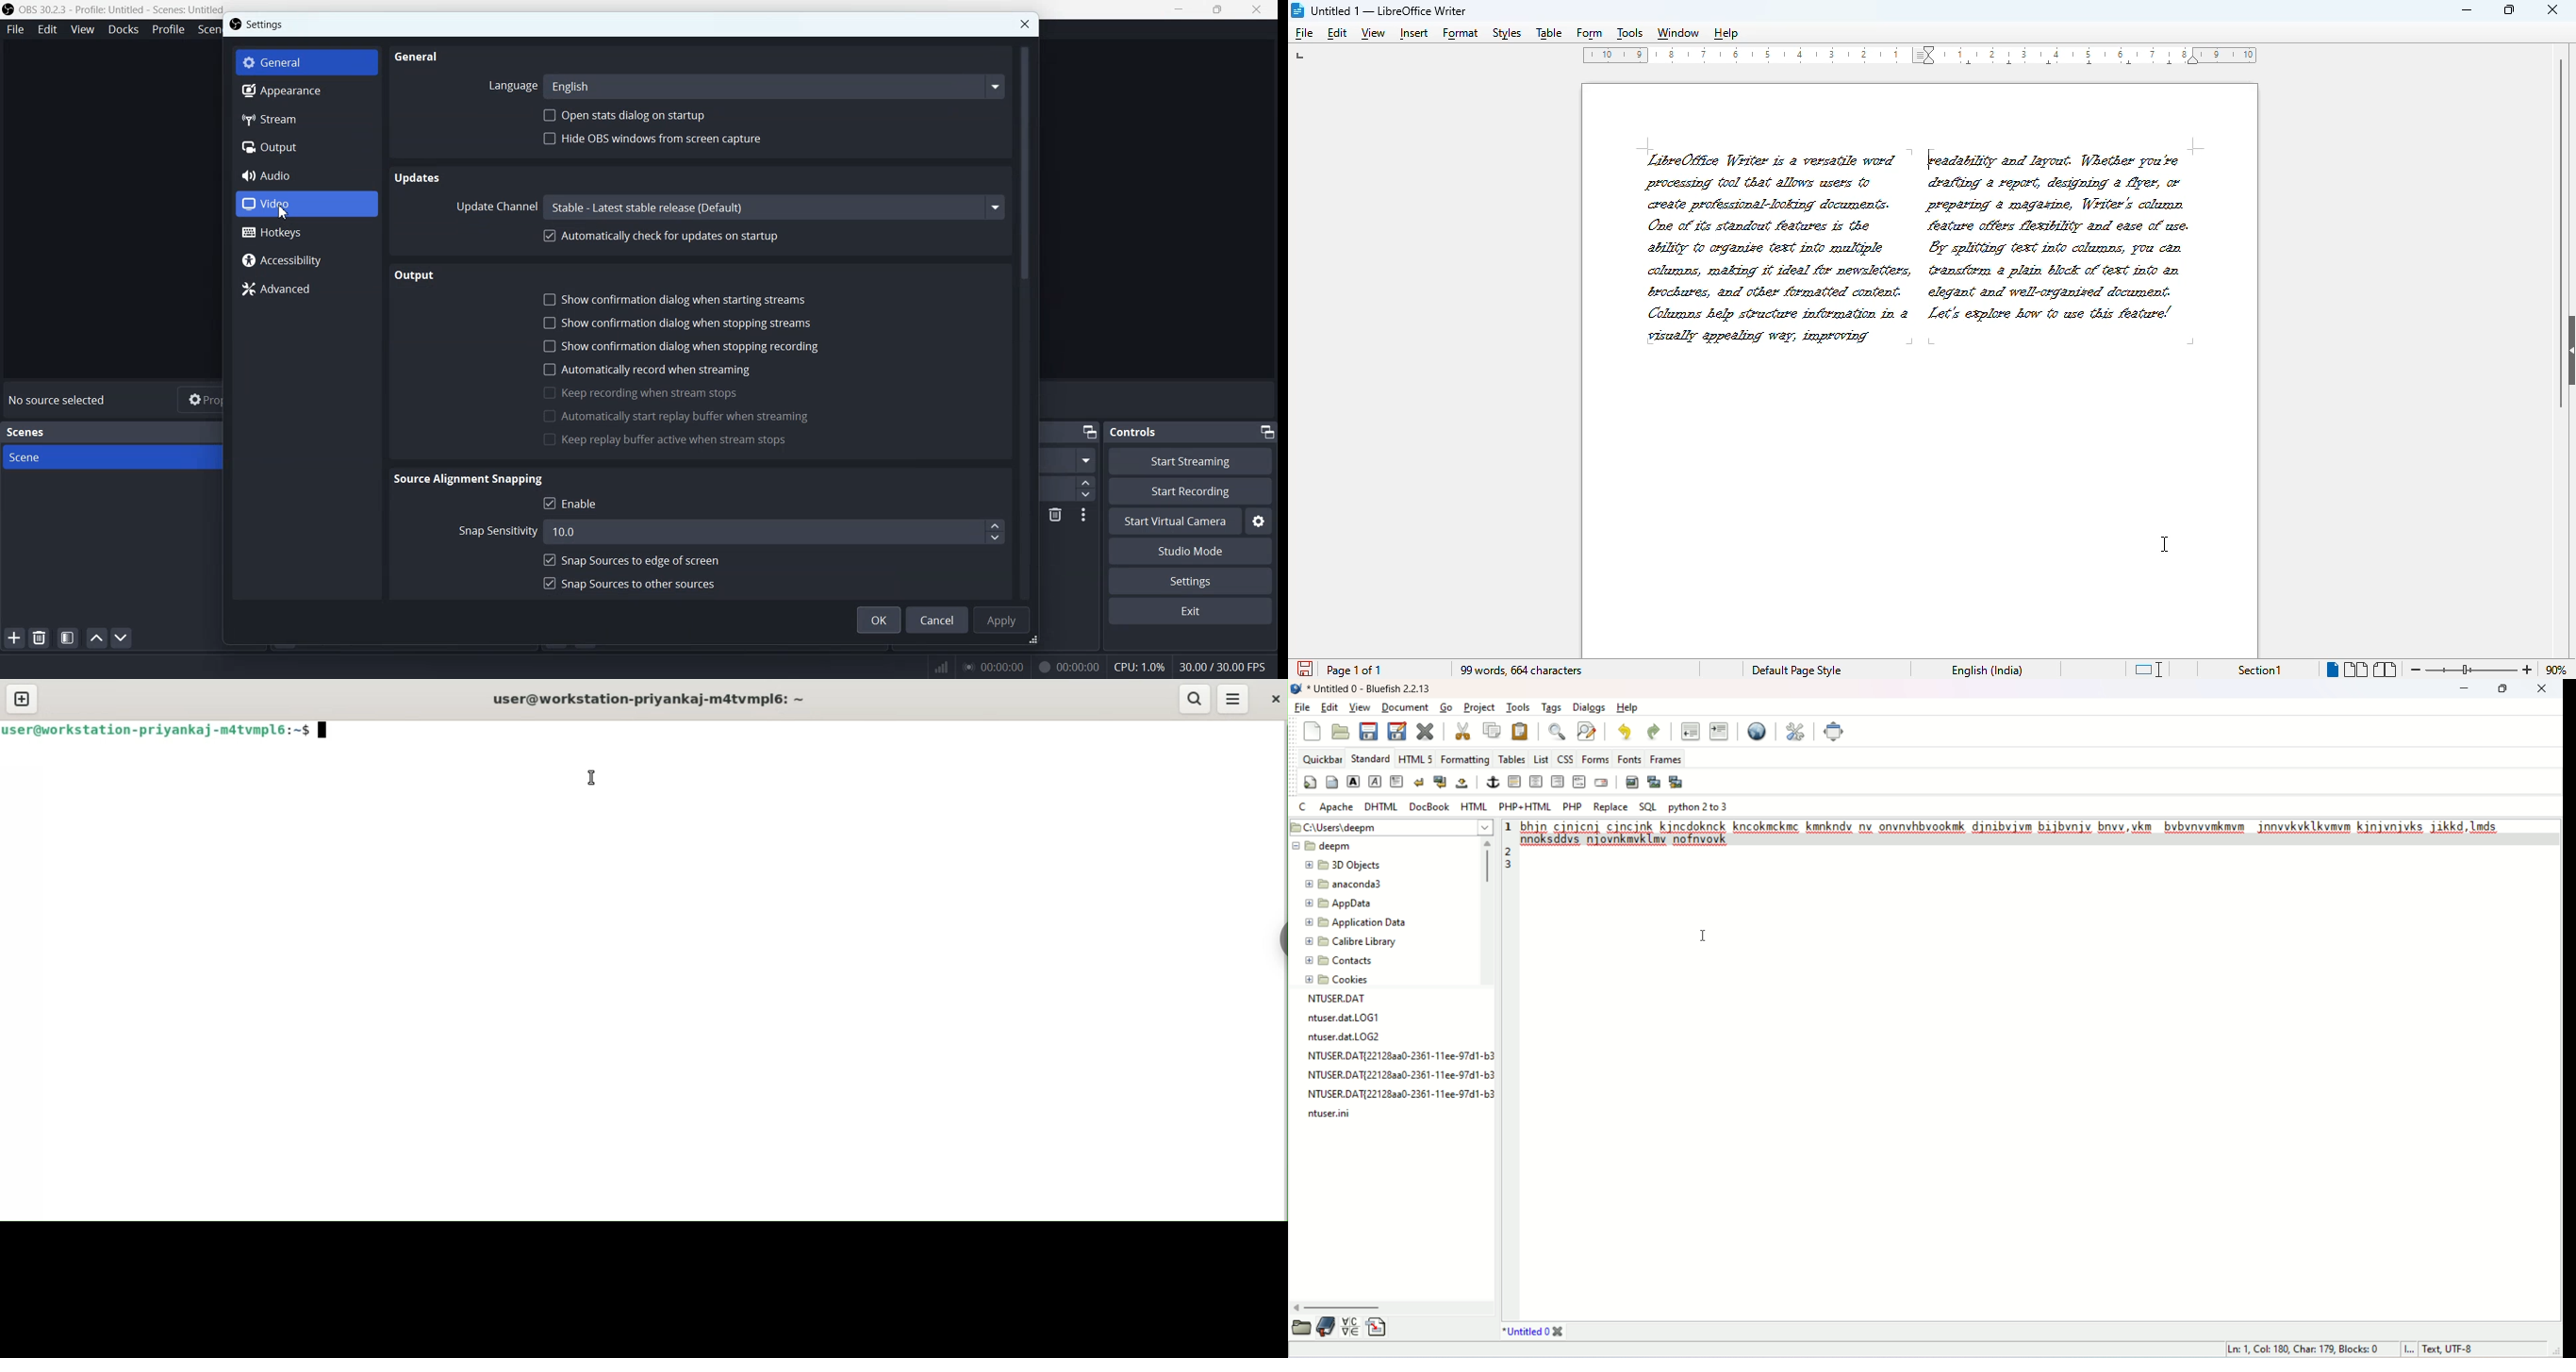 The width and height of the screenshot is (2576, 1372). I want to click on Settings, so click(1191, 581).